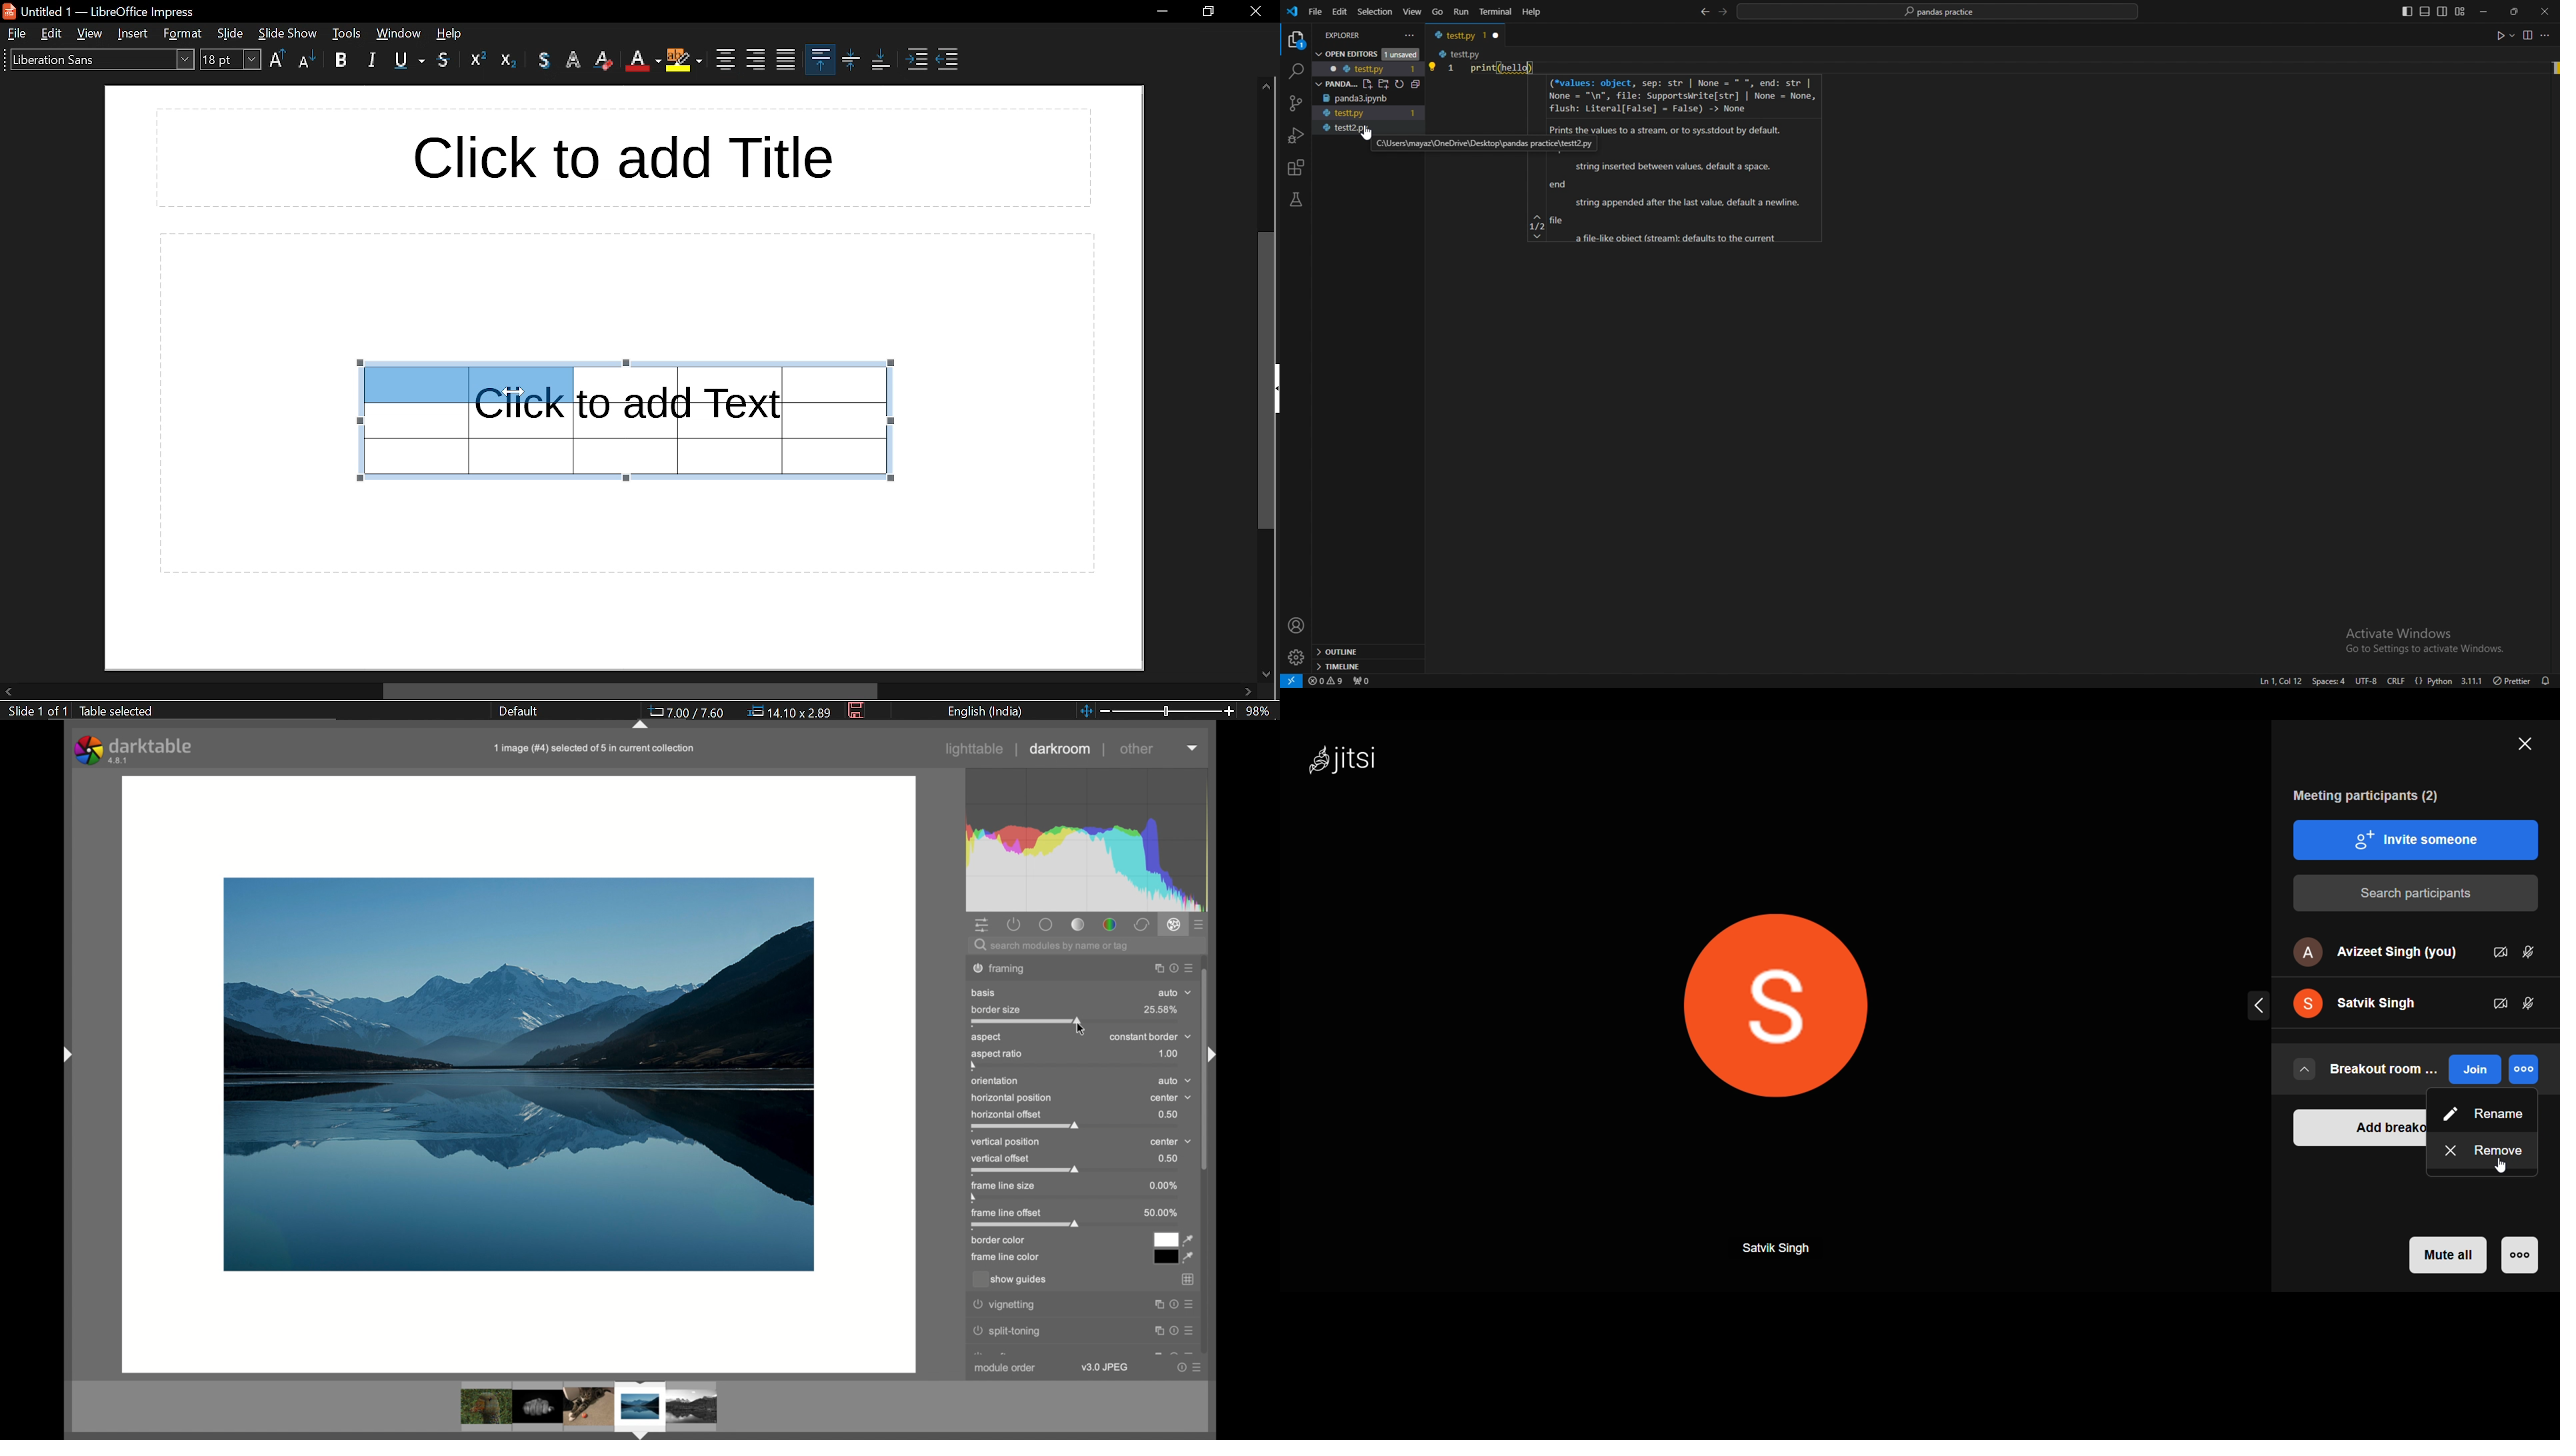 The height and width of the screenshot is (1456, 2576). Describe the element at coordinates (307, 61) in the screenshot. I see `lower case` at that location.